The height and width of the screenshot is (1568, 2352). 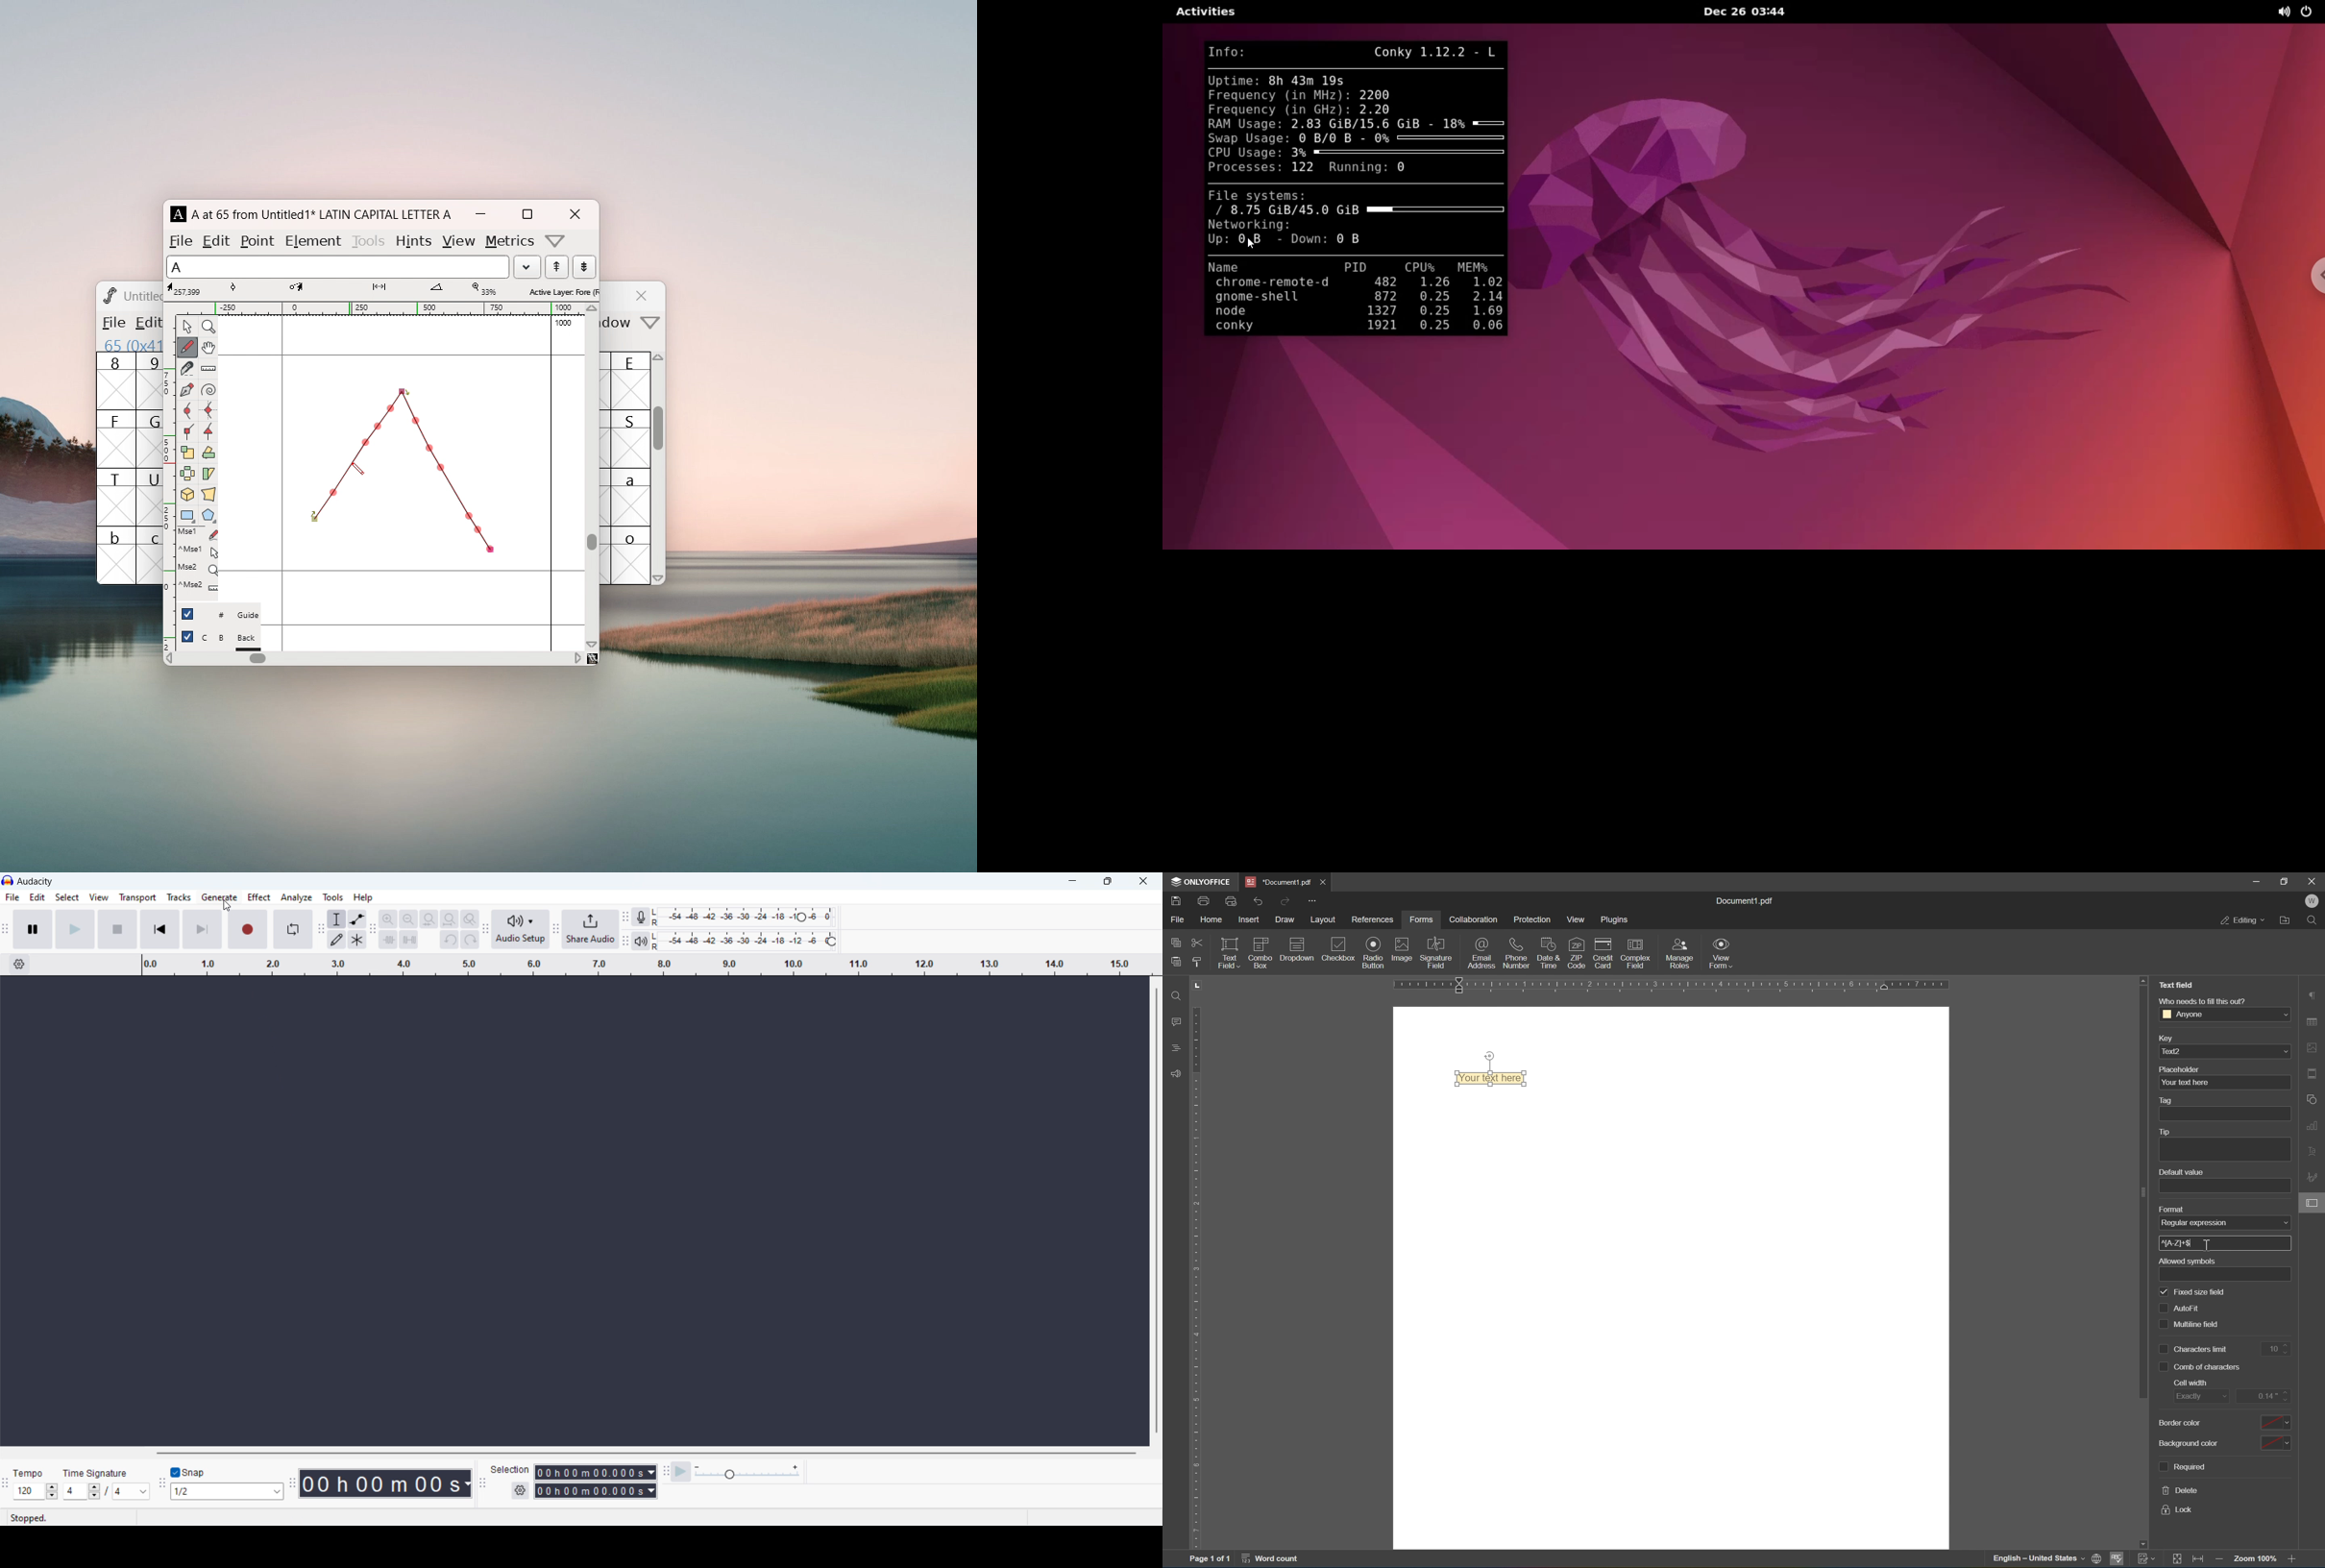 I want to click on draw a freehand curve, so click(x=187, y=347).